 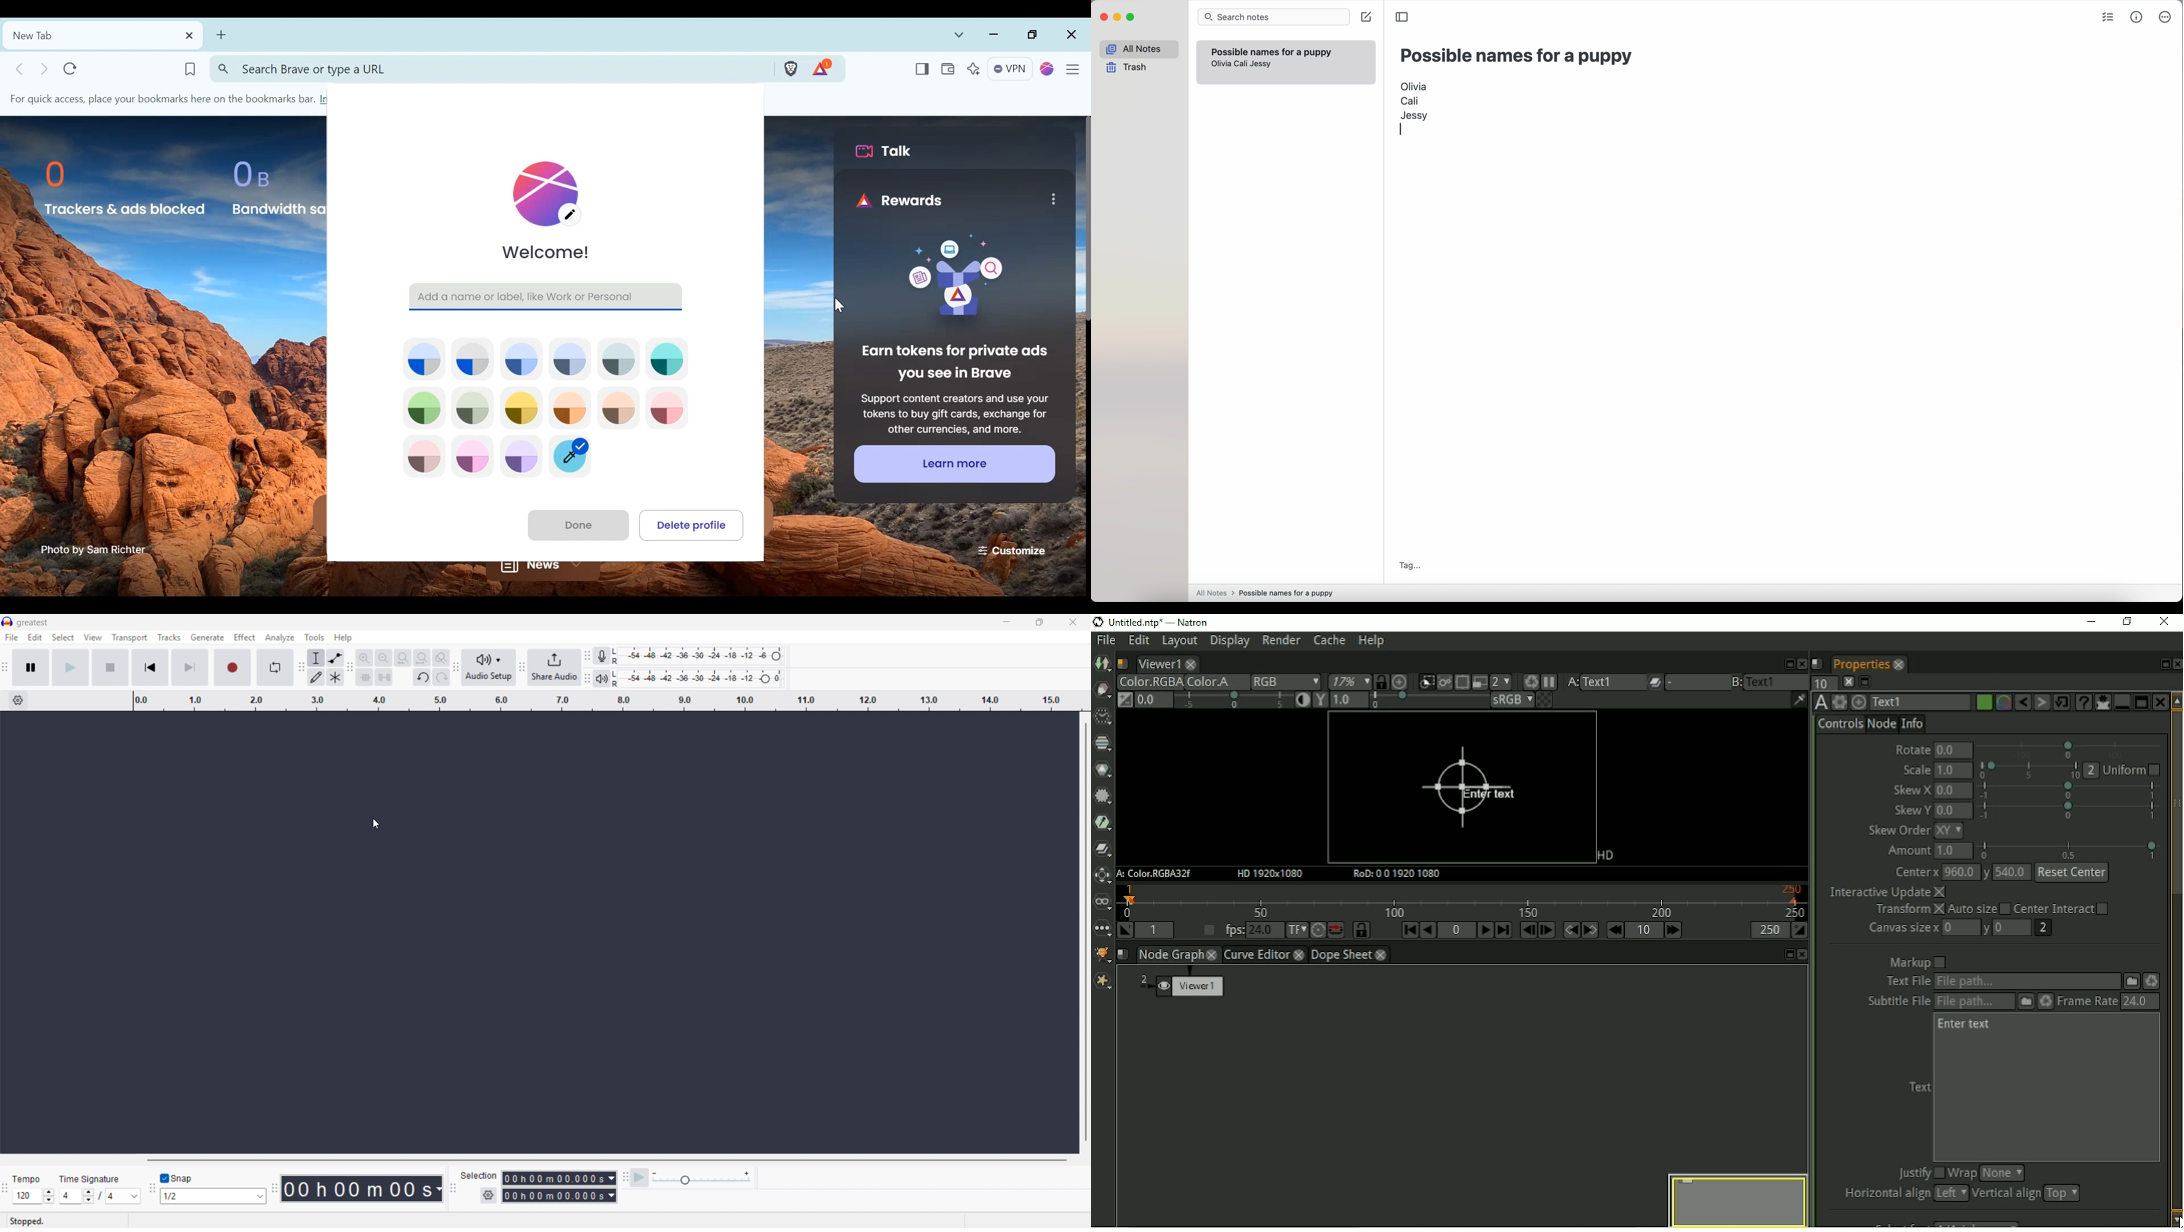 I want to click on Recording metre , so click(x=601, y=656).